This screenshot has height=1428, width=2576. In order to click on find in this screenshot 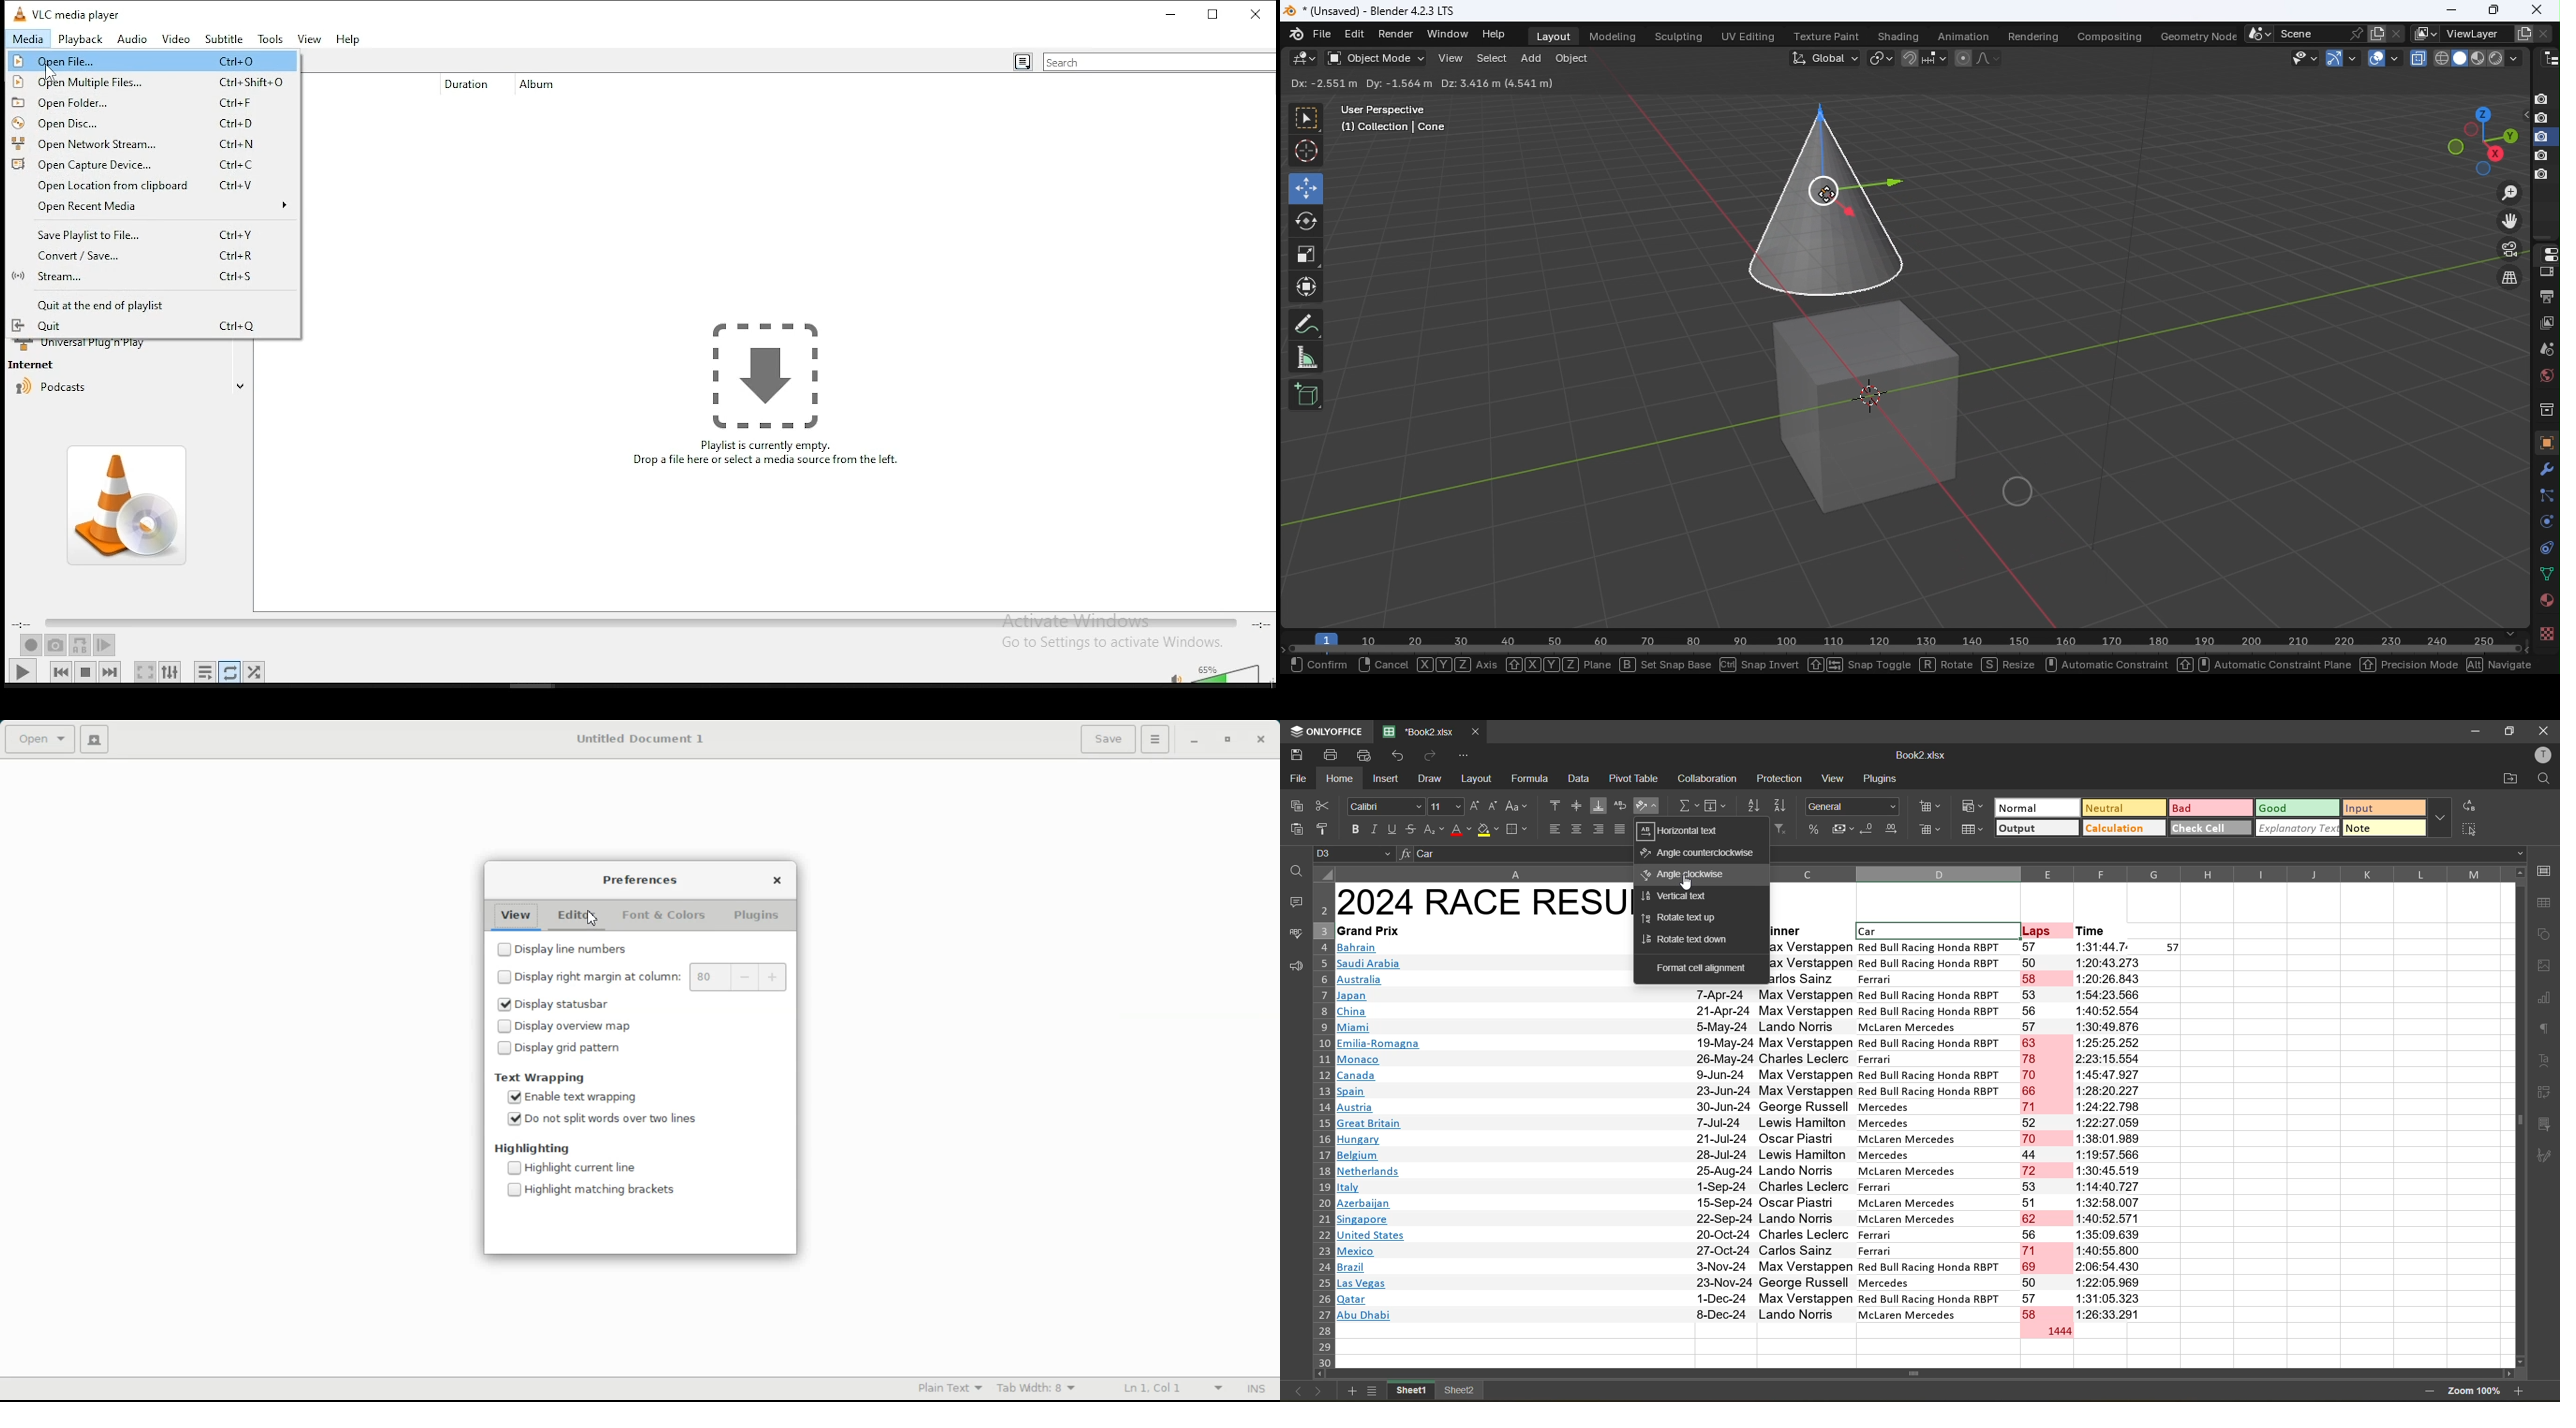, I will do `click(2544, 780)`.